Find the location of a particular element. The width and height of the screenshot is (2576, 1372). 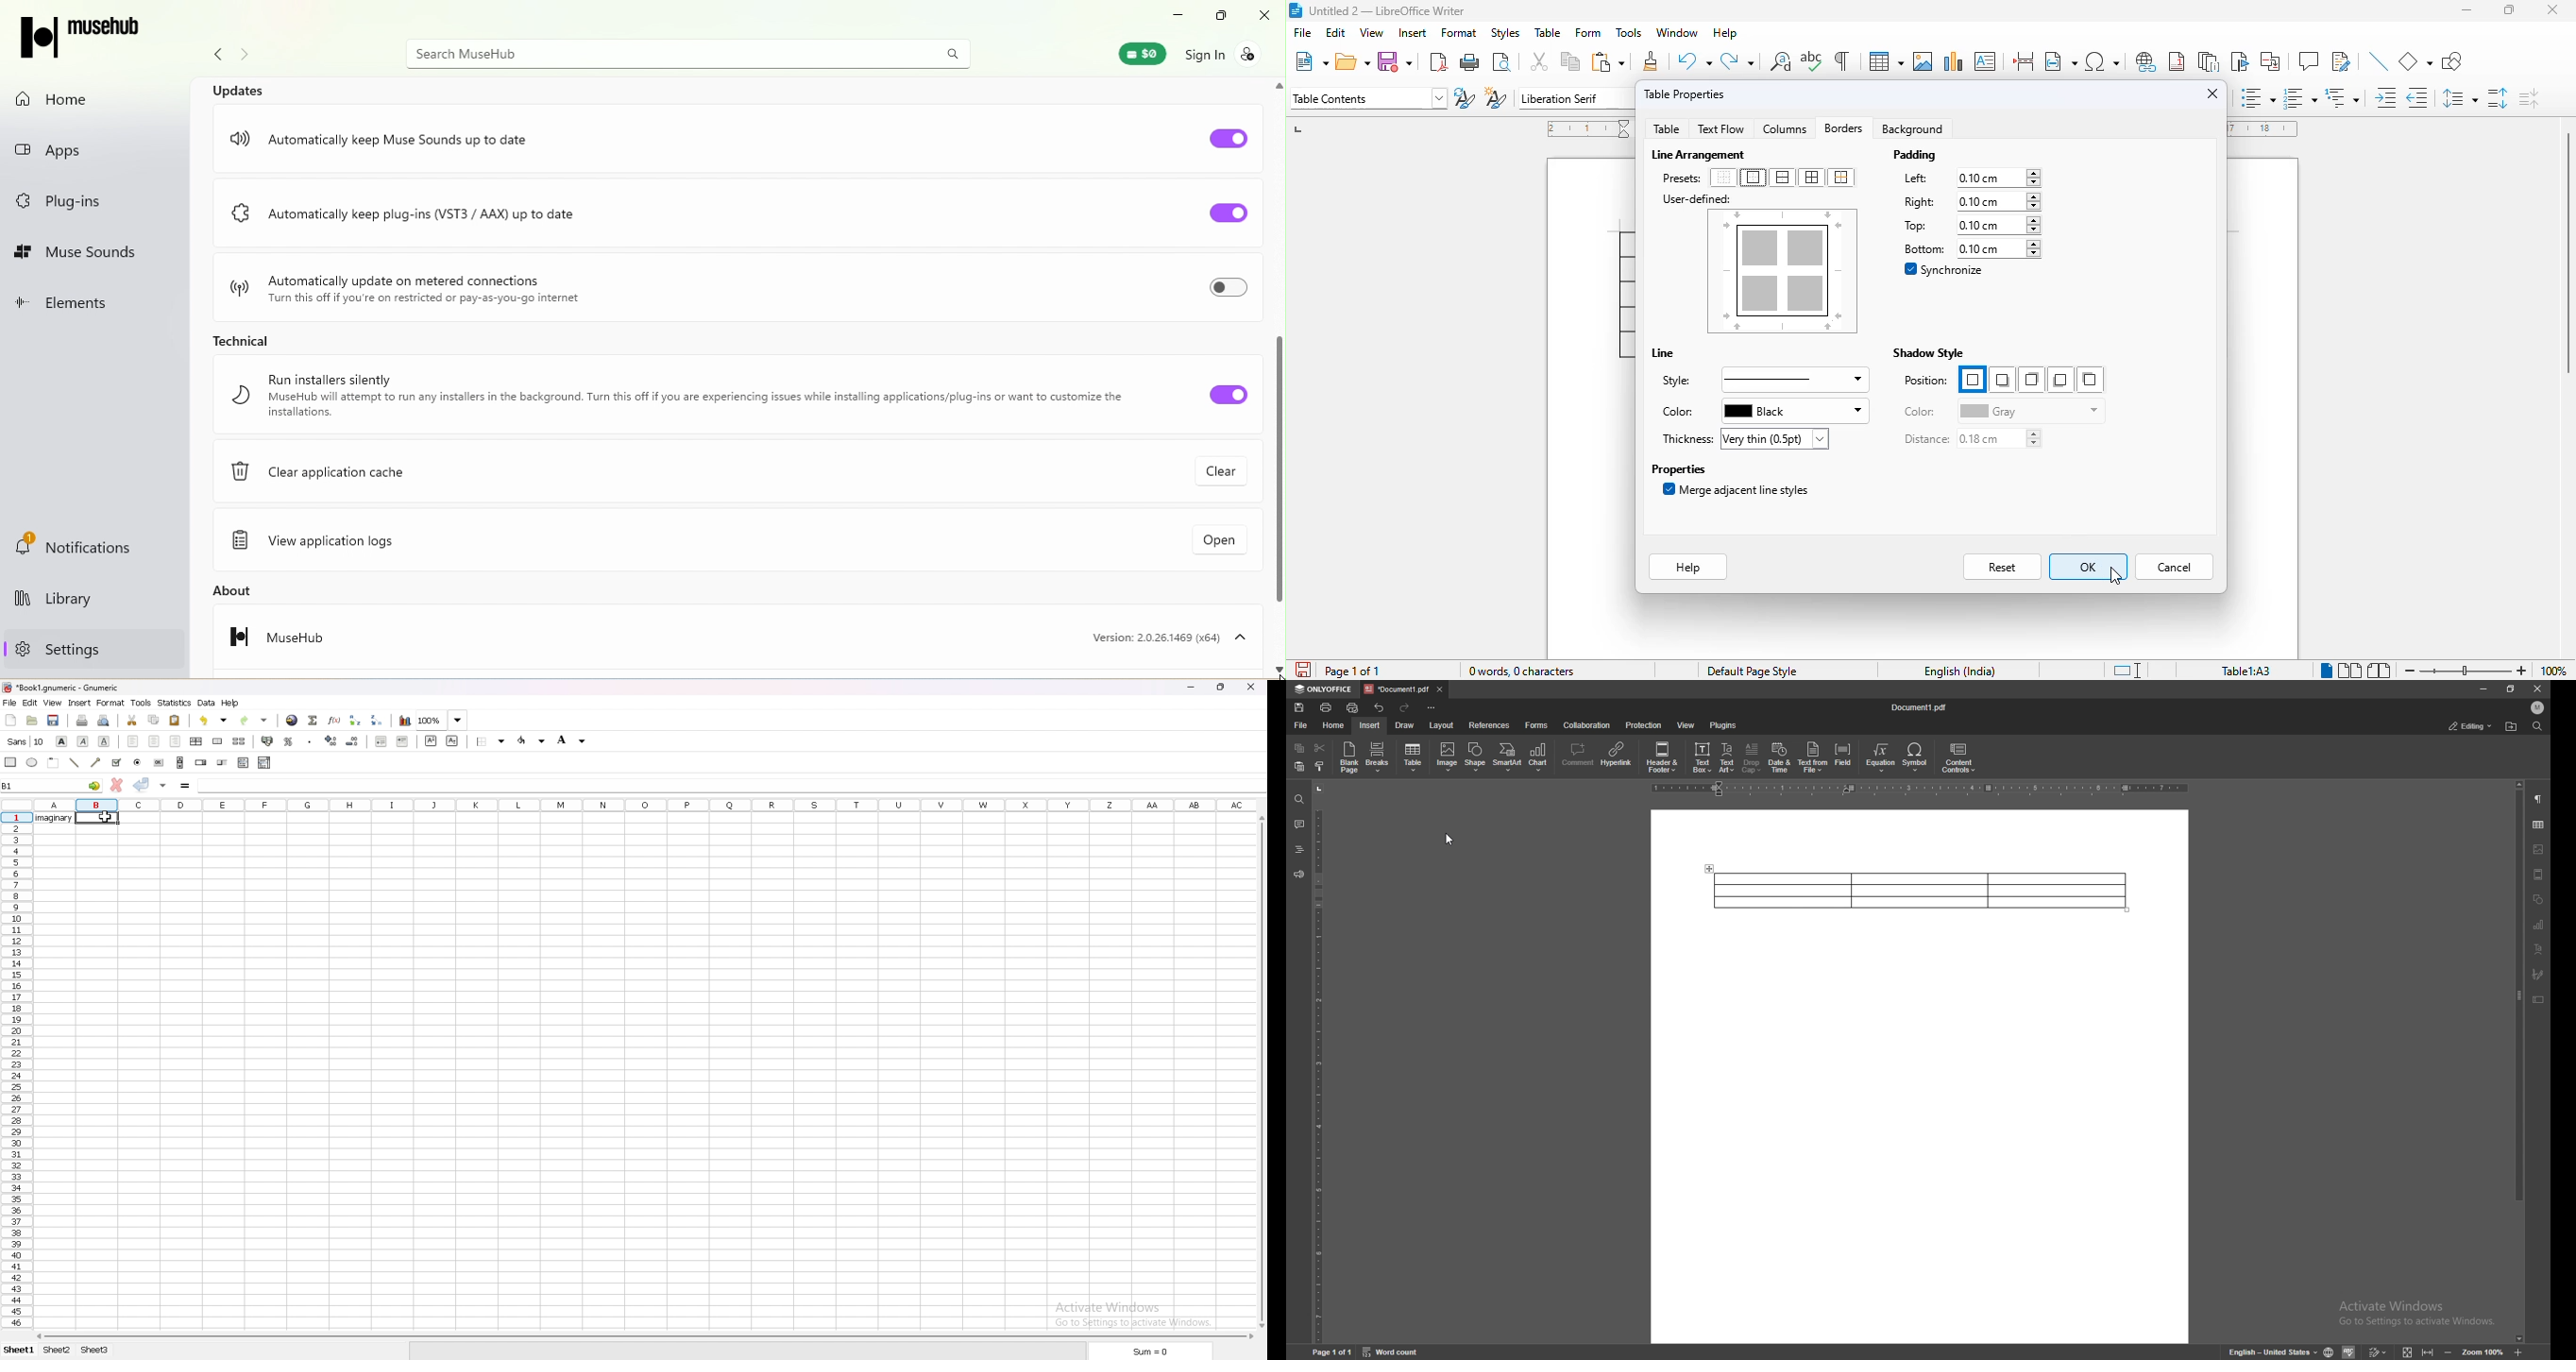

page 1 of 1 is located at coordinates (1352, 672).